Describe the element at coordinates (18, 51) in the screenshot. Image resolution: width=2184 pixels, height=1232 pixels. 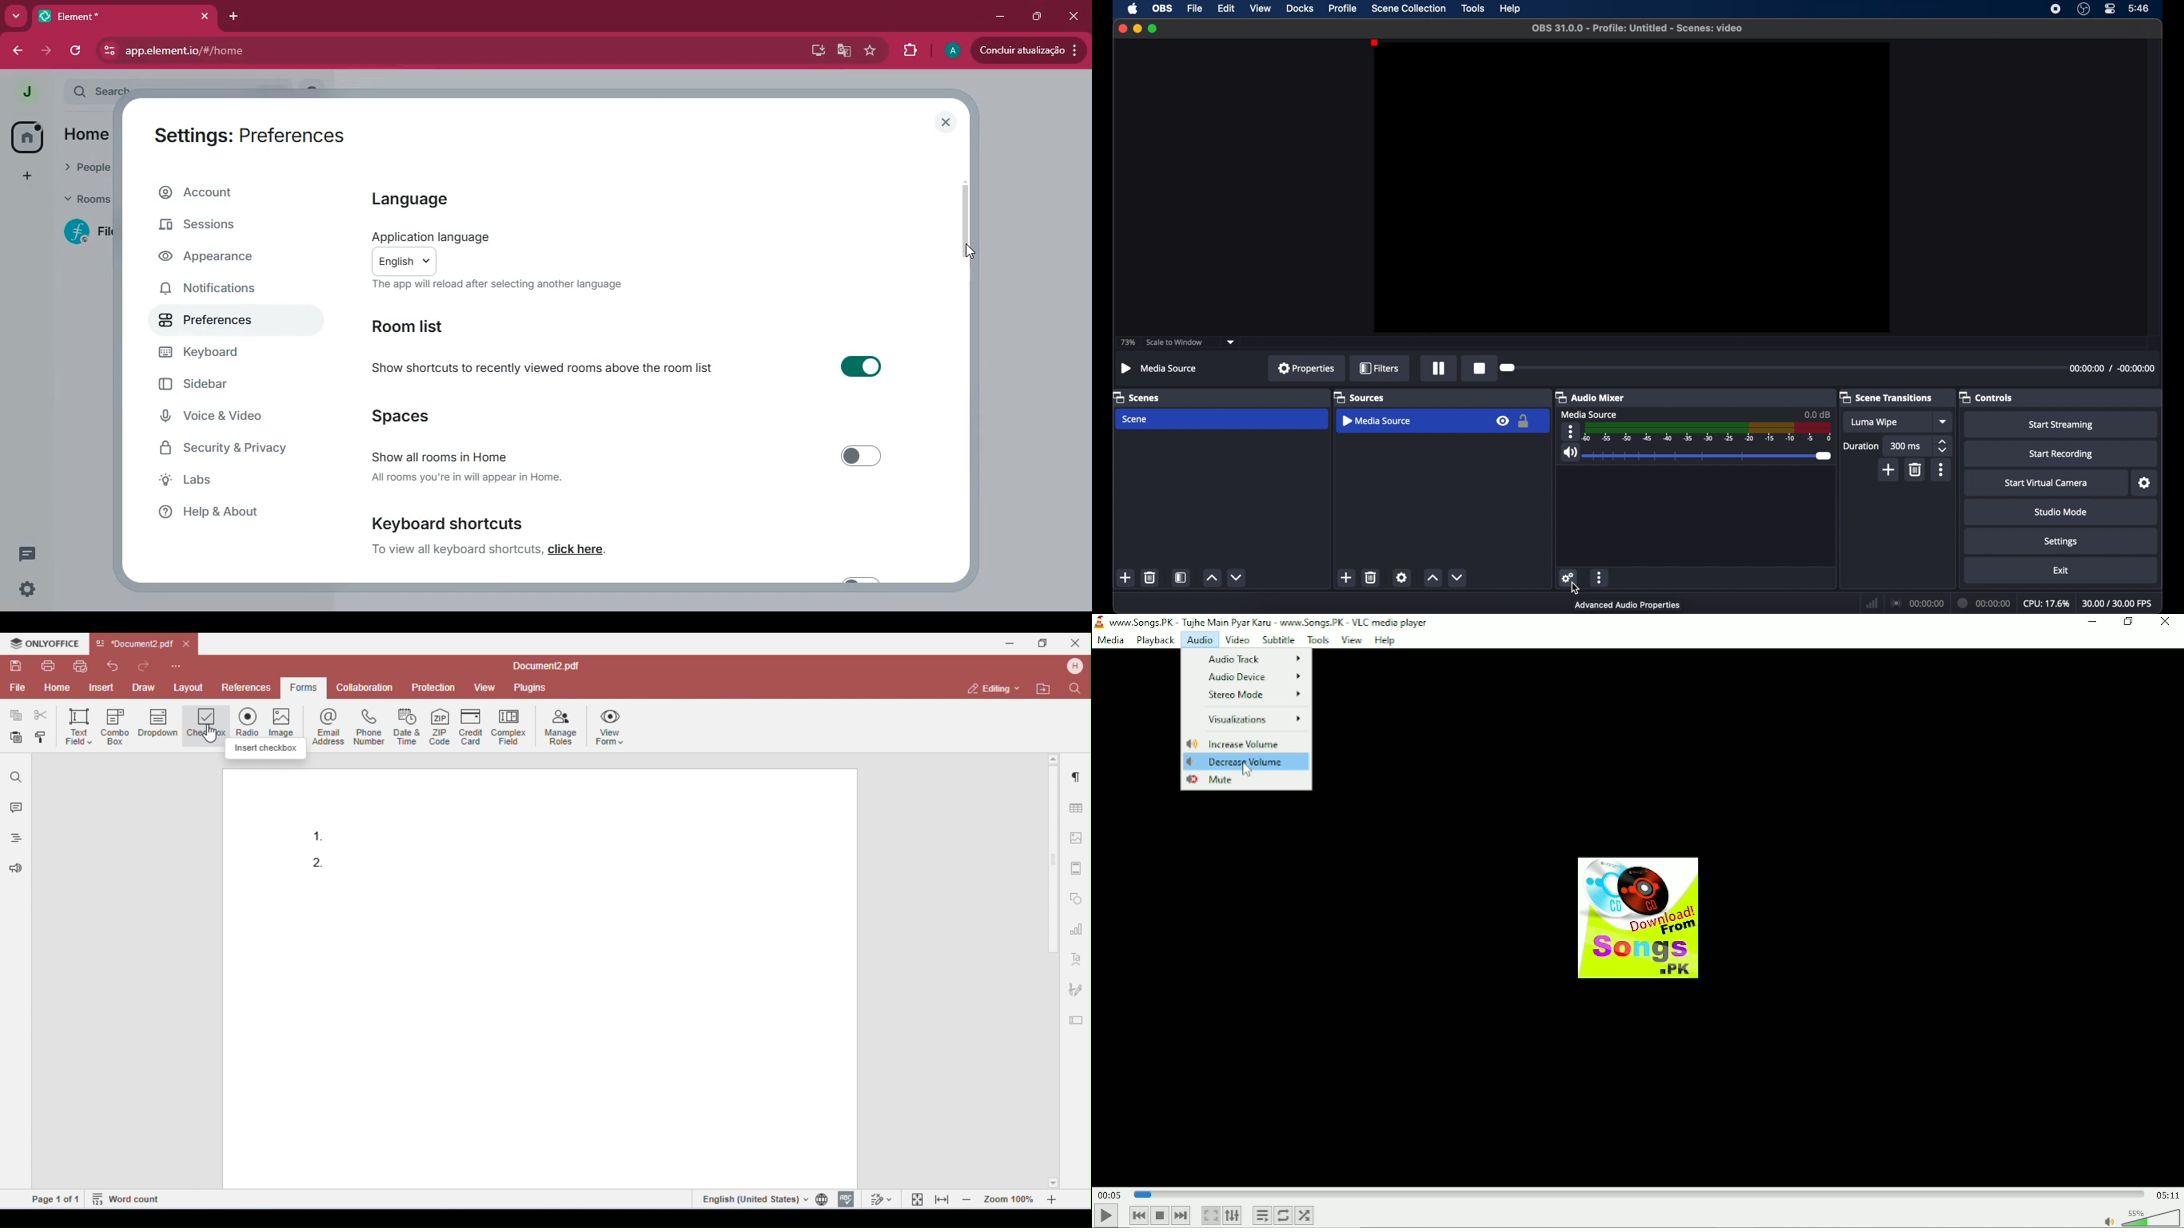
I see `back` at that location.